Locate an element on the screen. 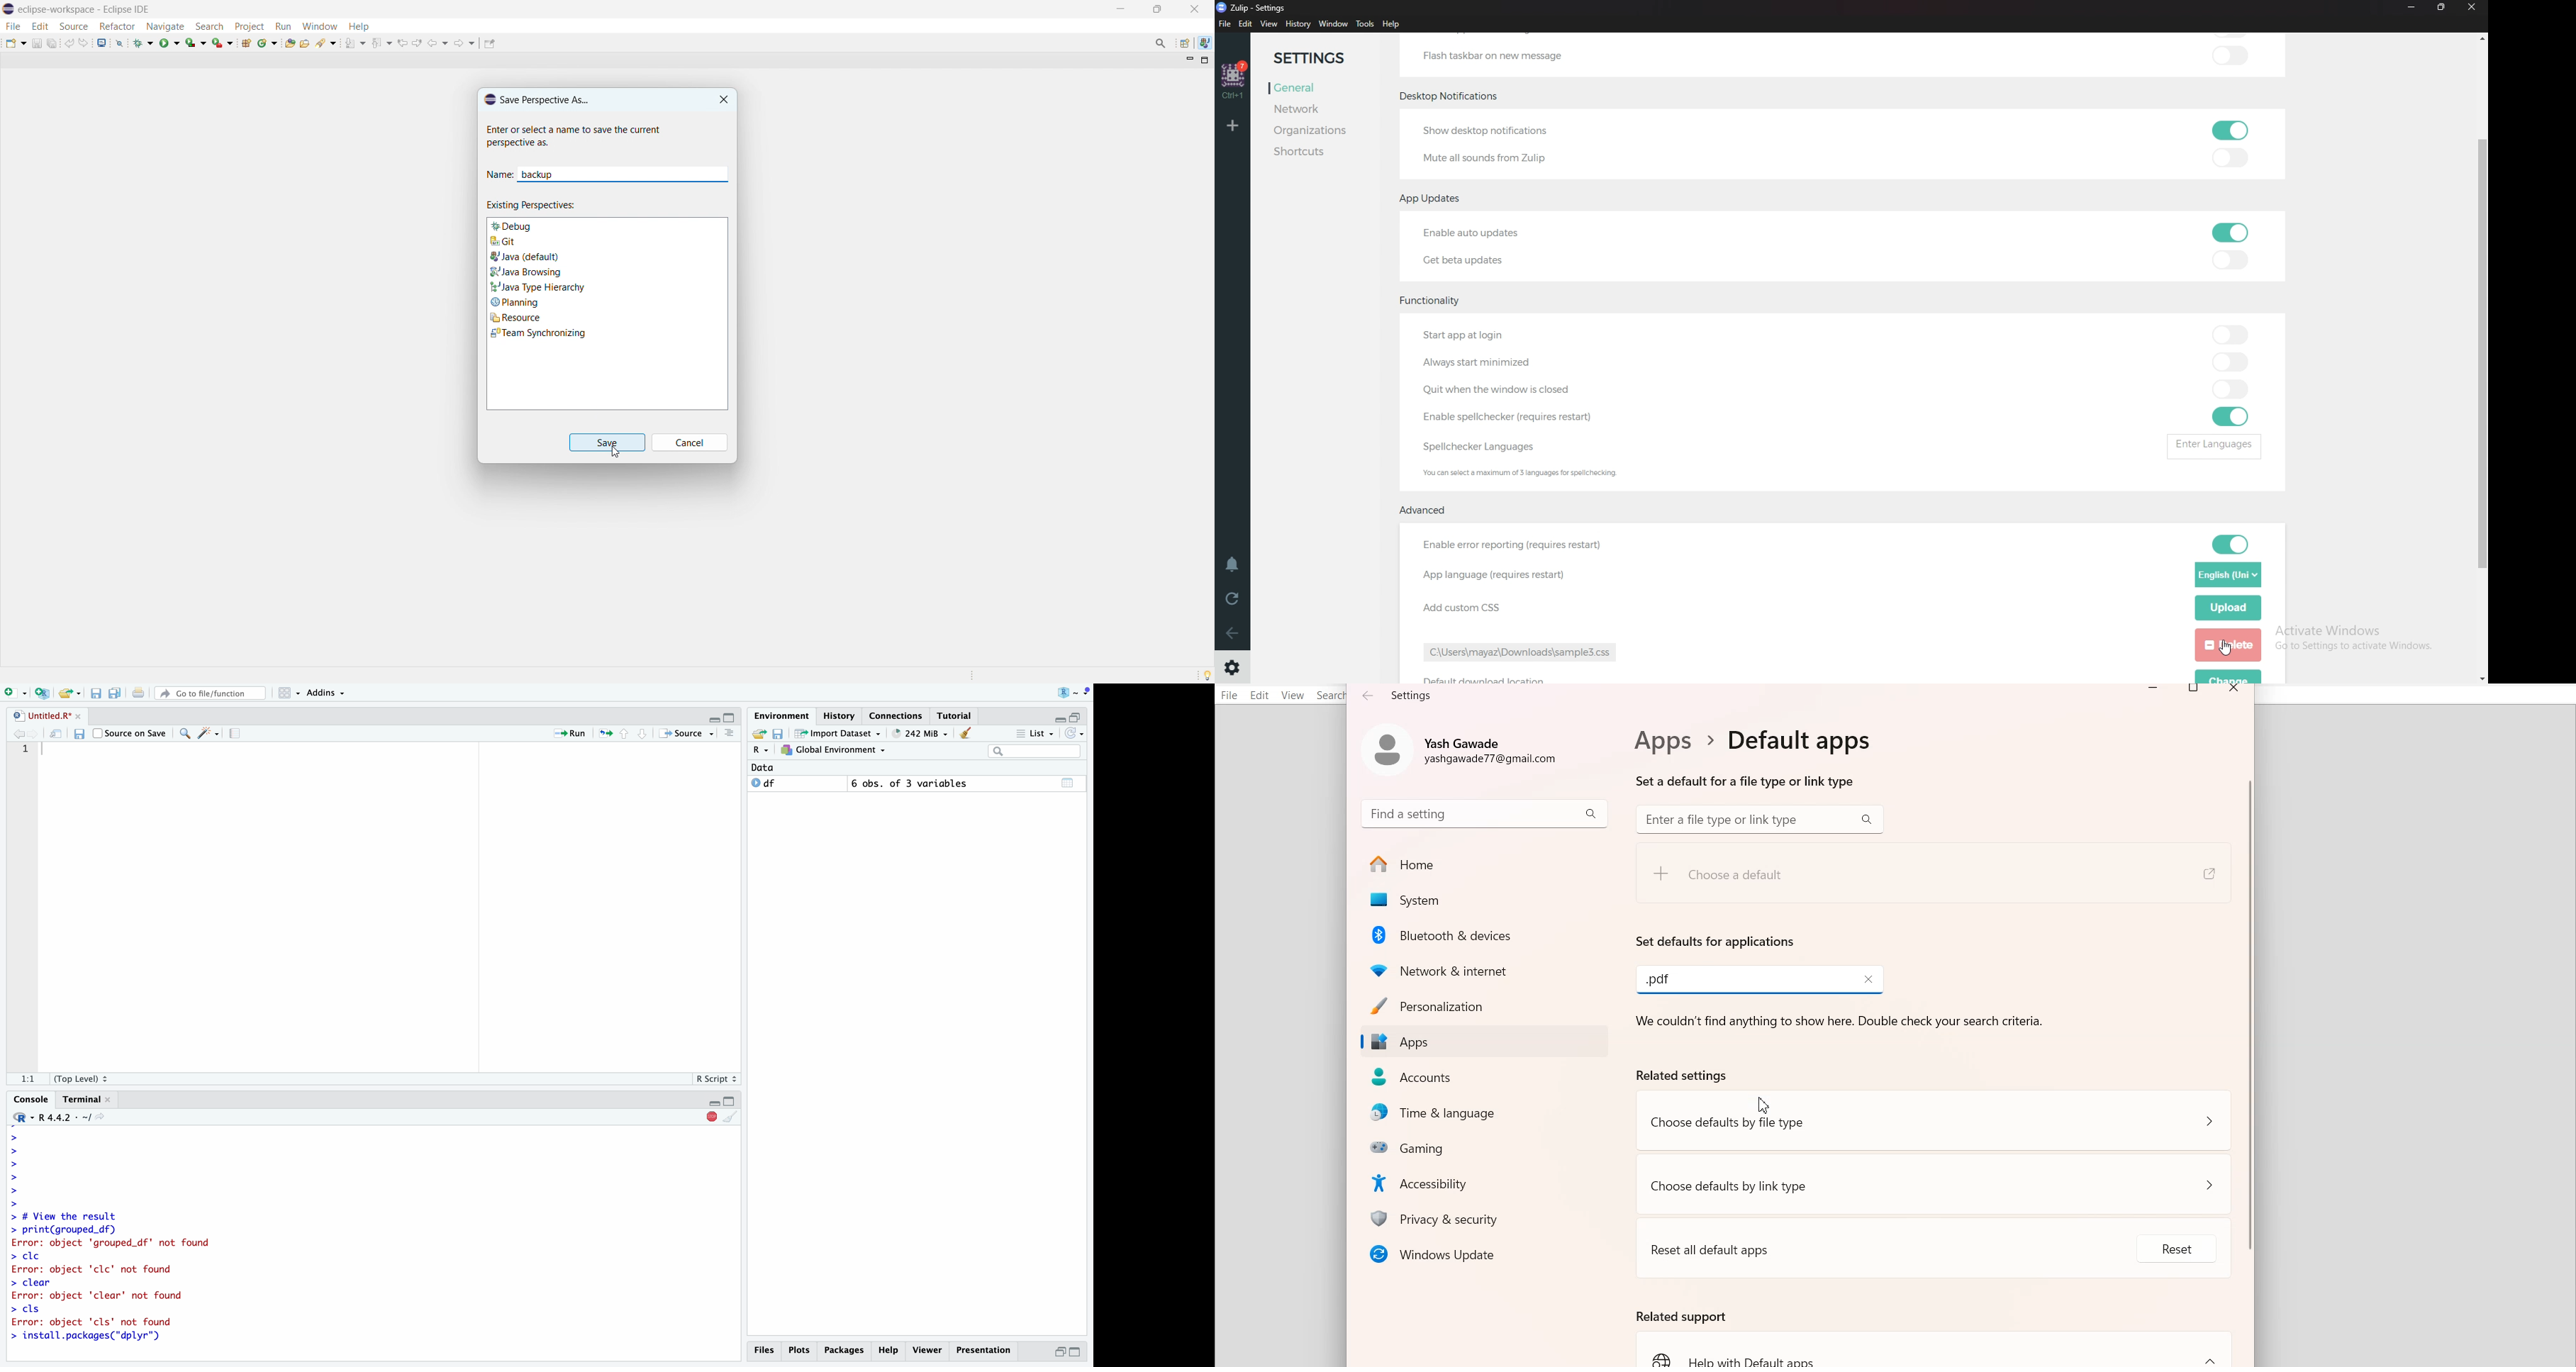  save is located at coordinates (608, 442).